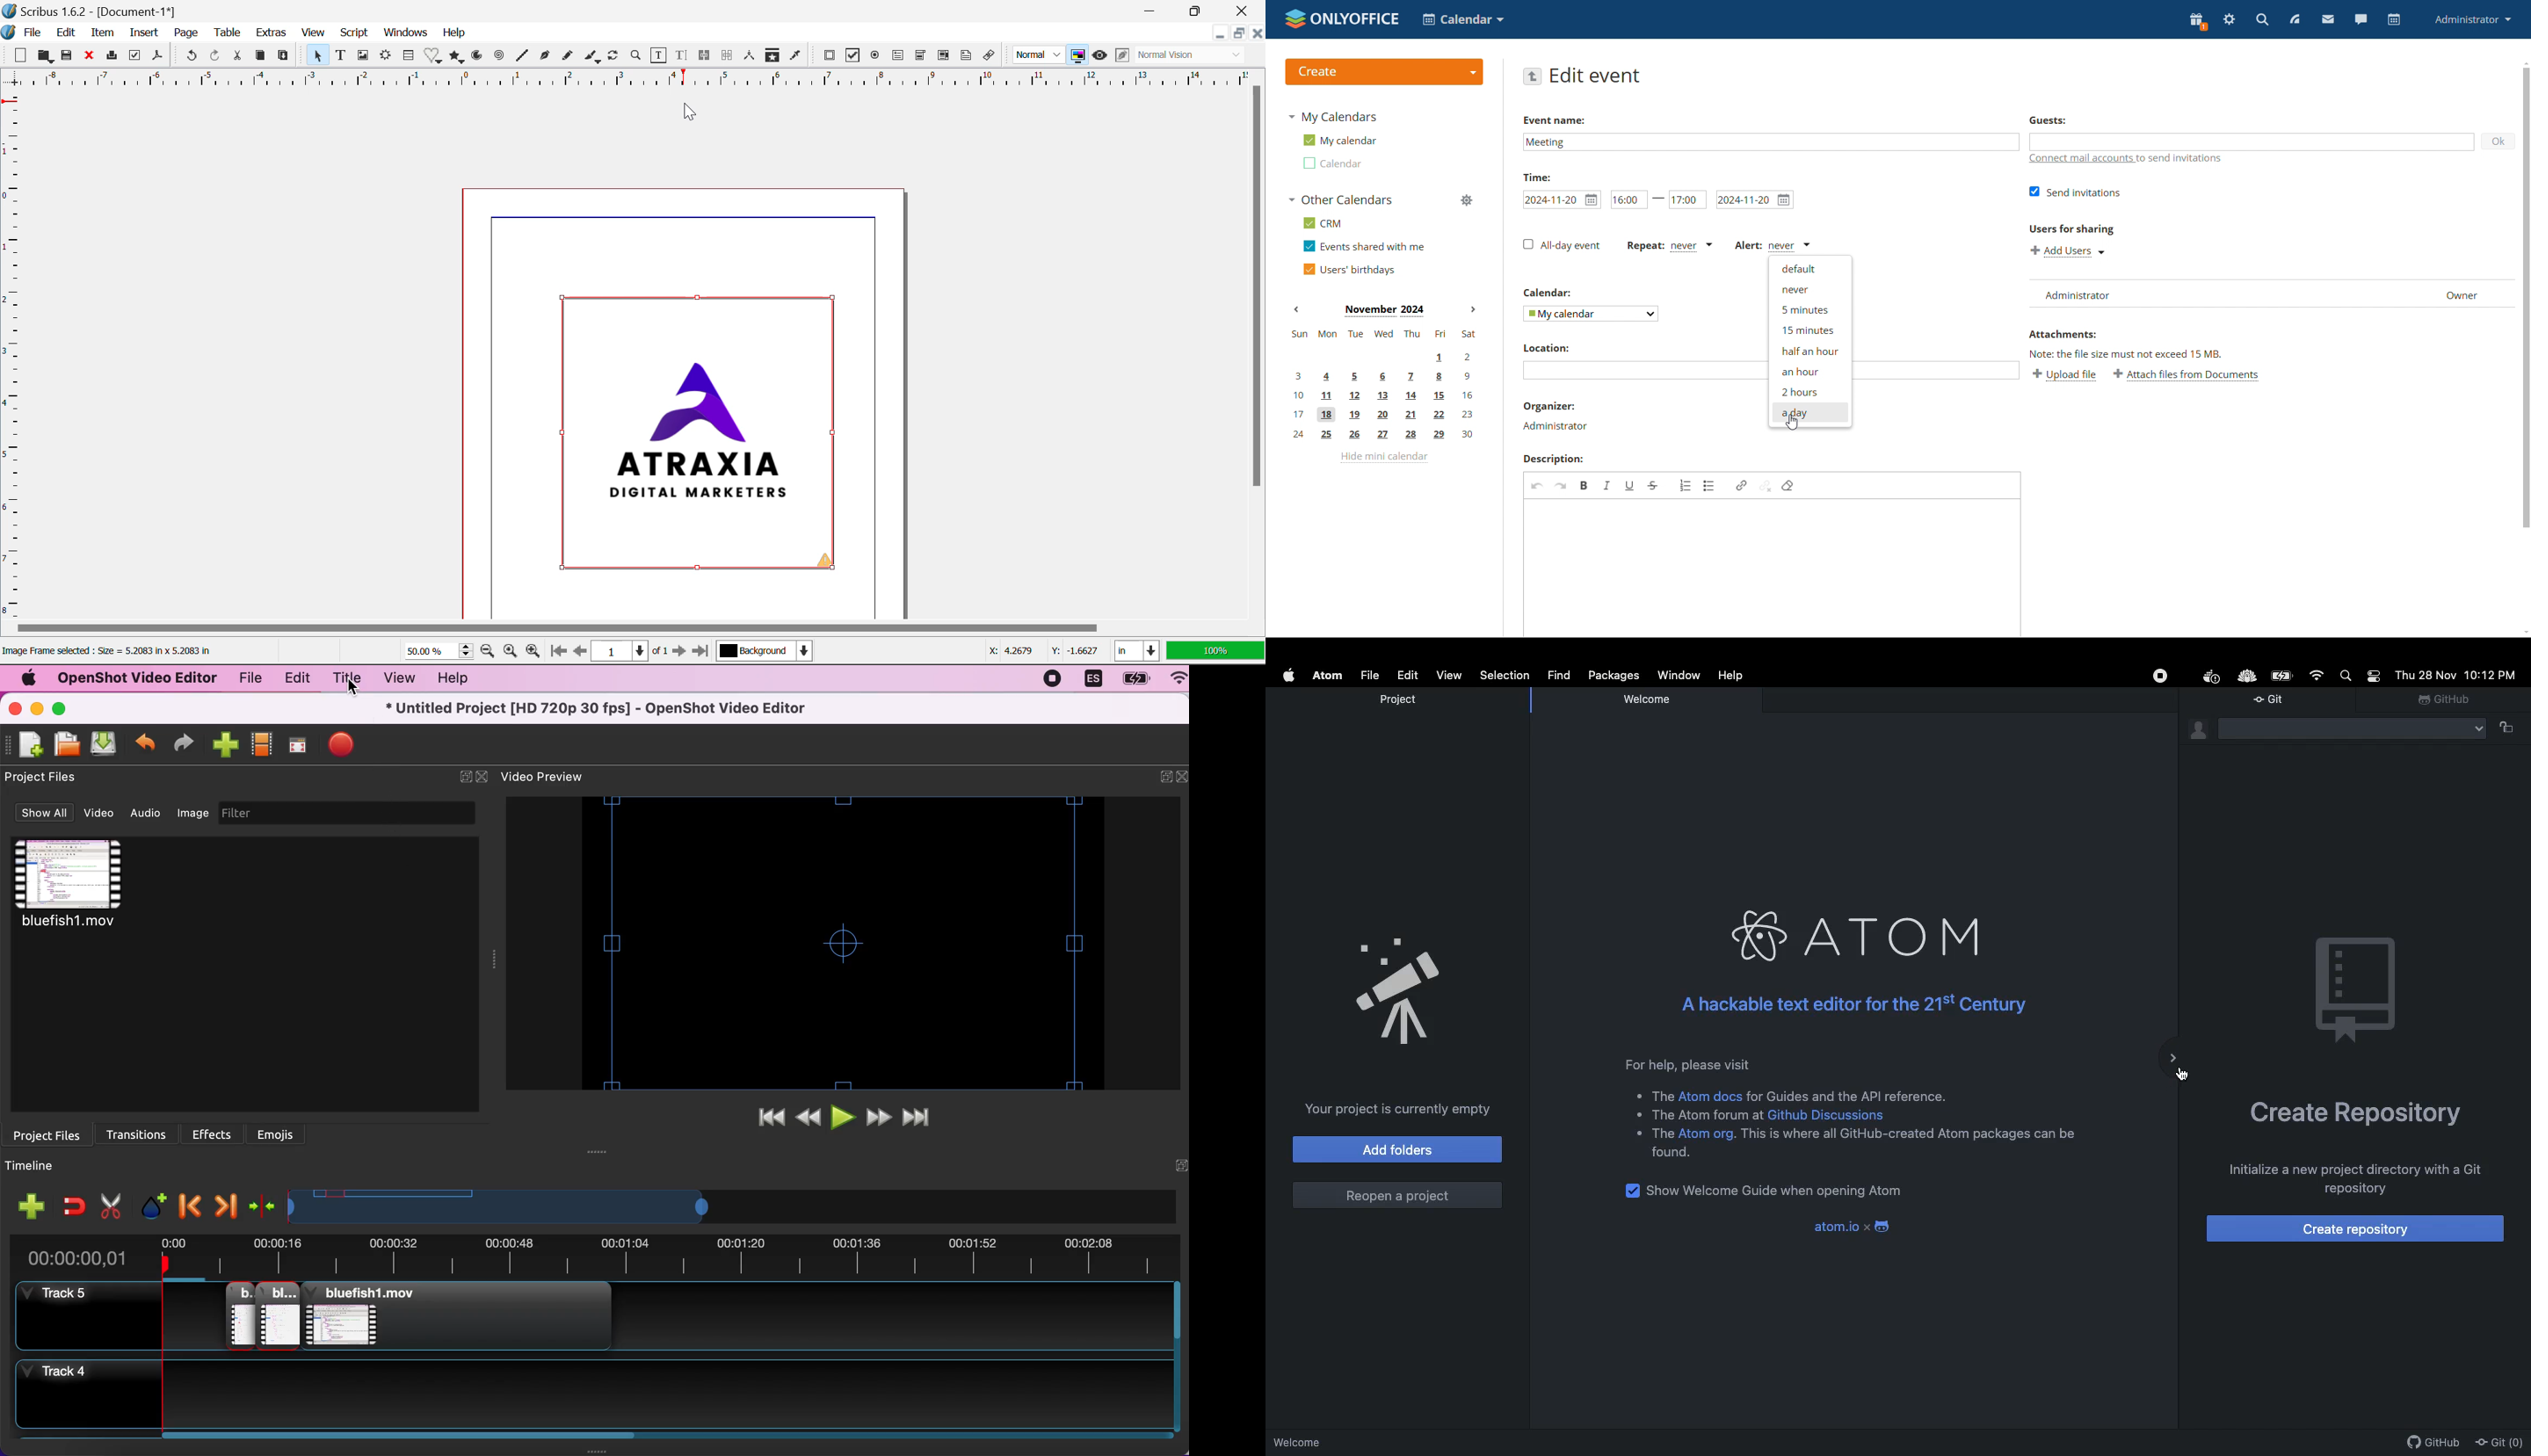 The width and height of the screenshot is (2548, 1456). Describe the element at coordinates (237, 56) in the screenshot. I see `Cut` at that location.